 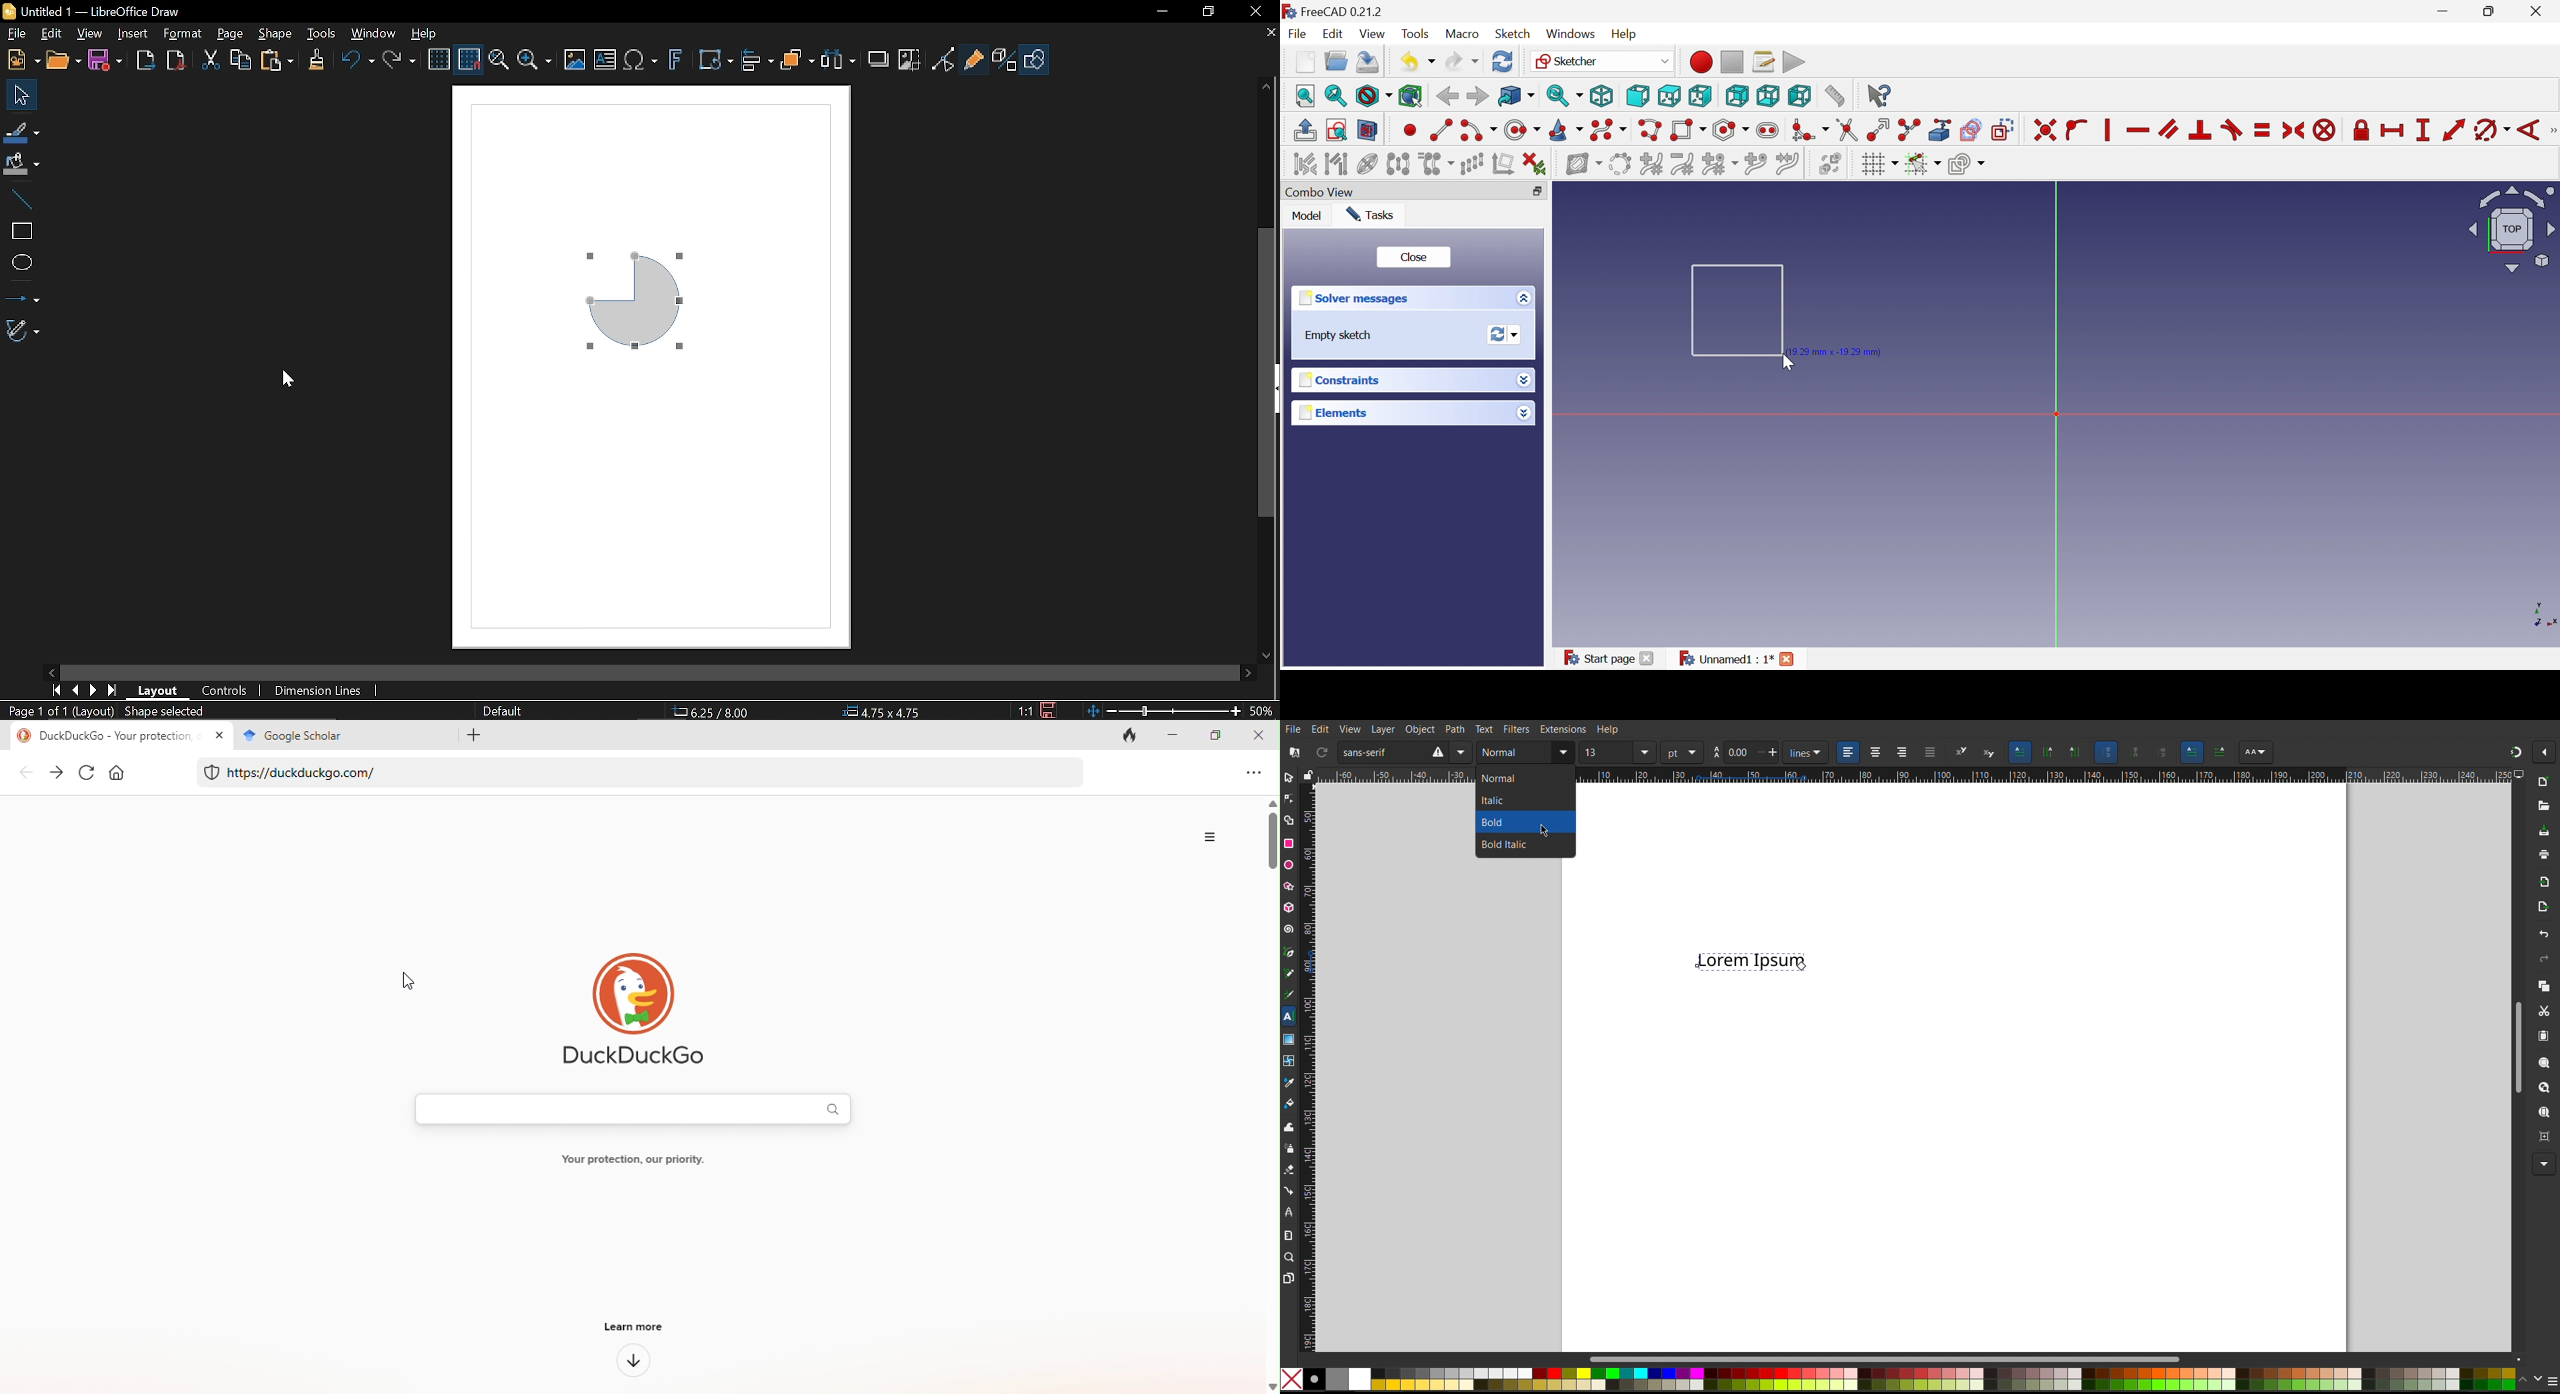 What do you see at coordinates (1289, 865) in the screenshot?
I see `Ellipse` at bounding box center [1289, 865].